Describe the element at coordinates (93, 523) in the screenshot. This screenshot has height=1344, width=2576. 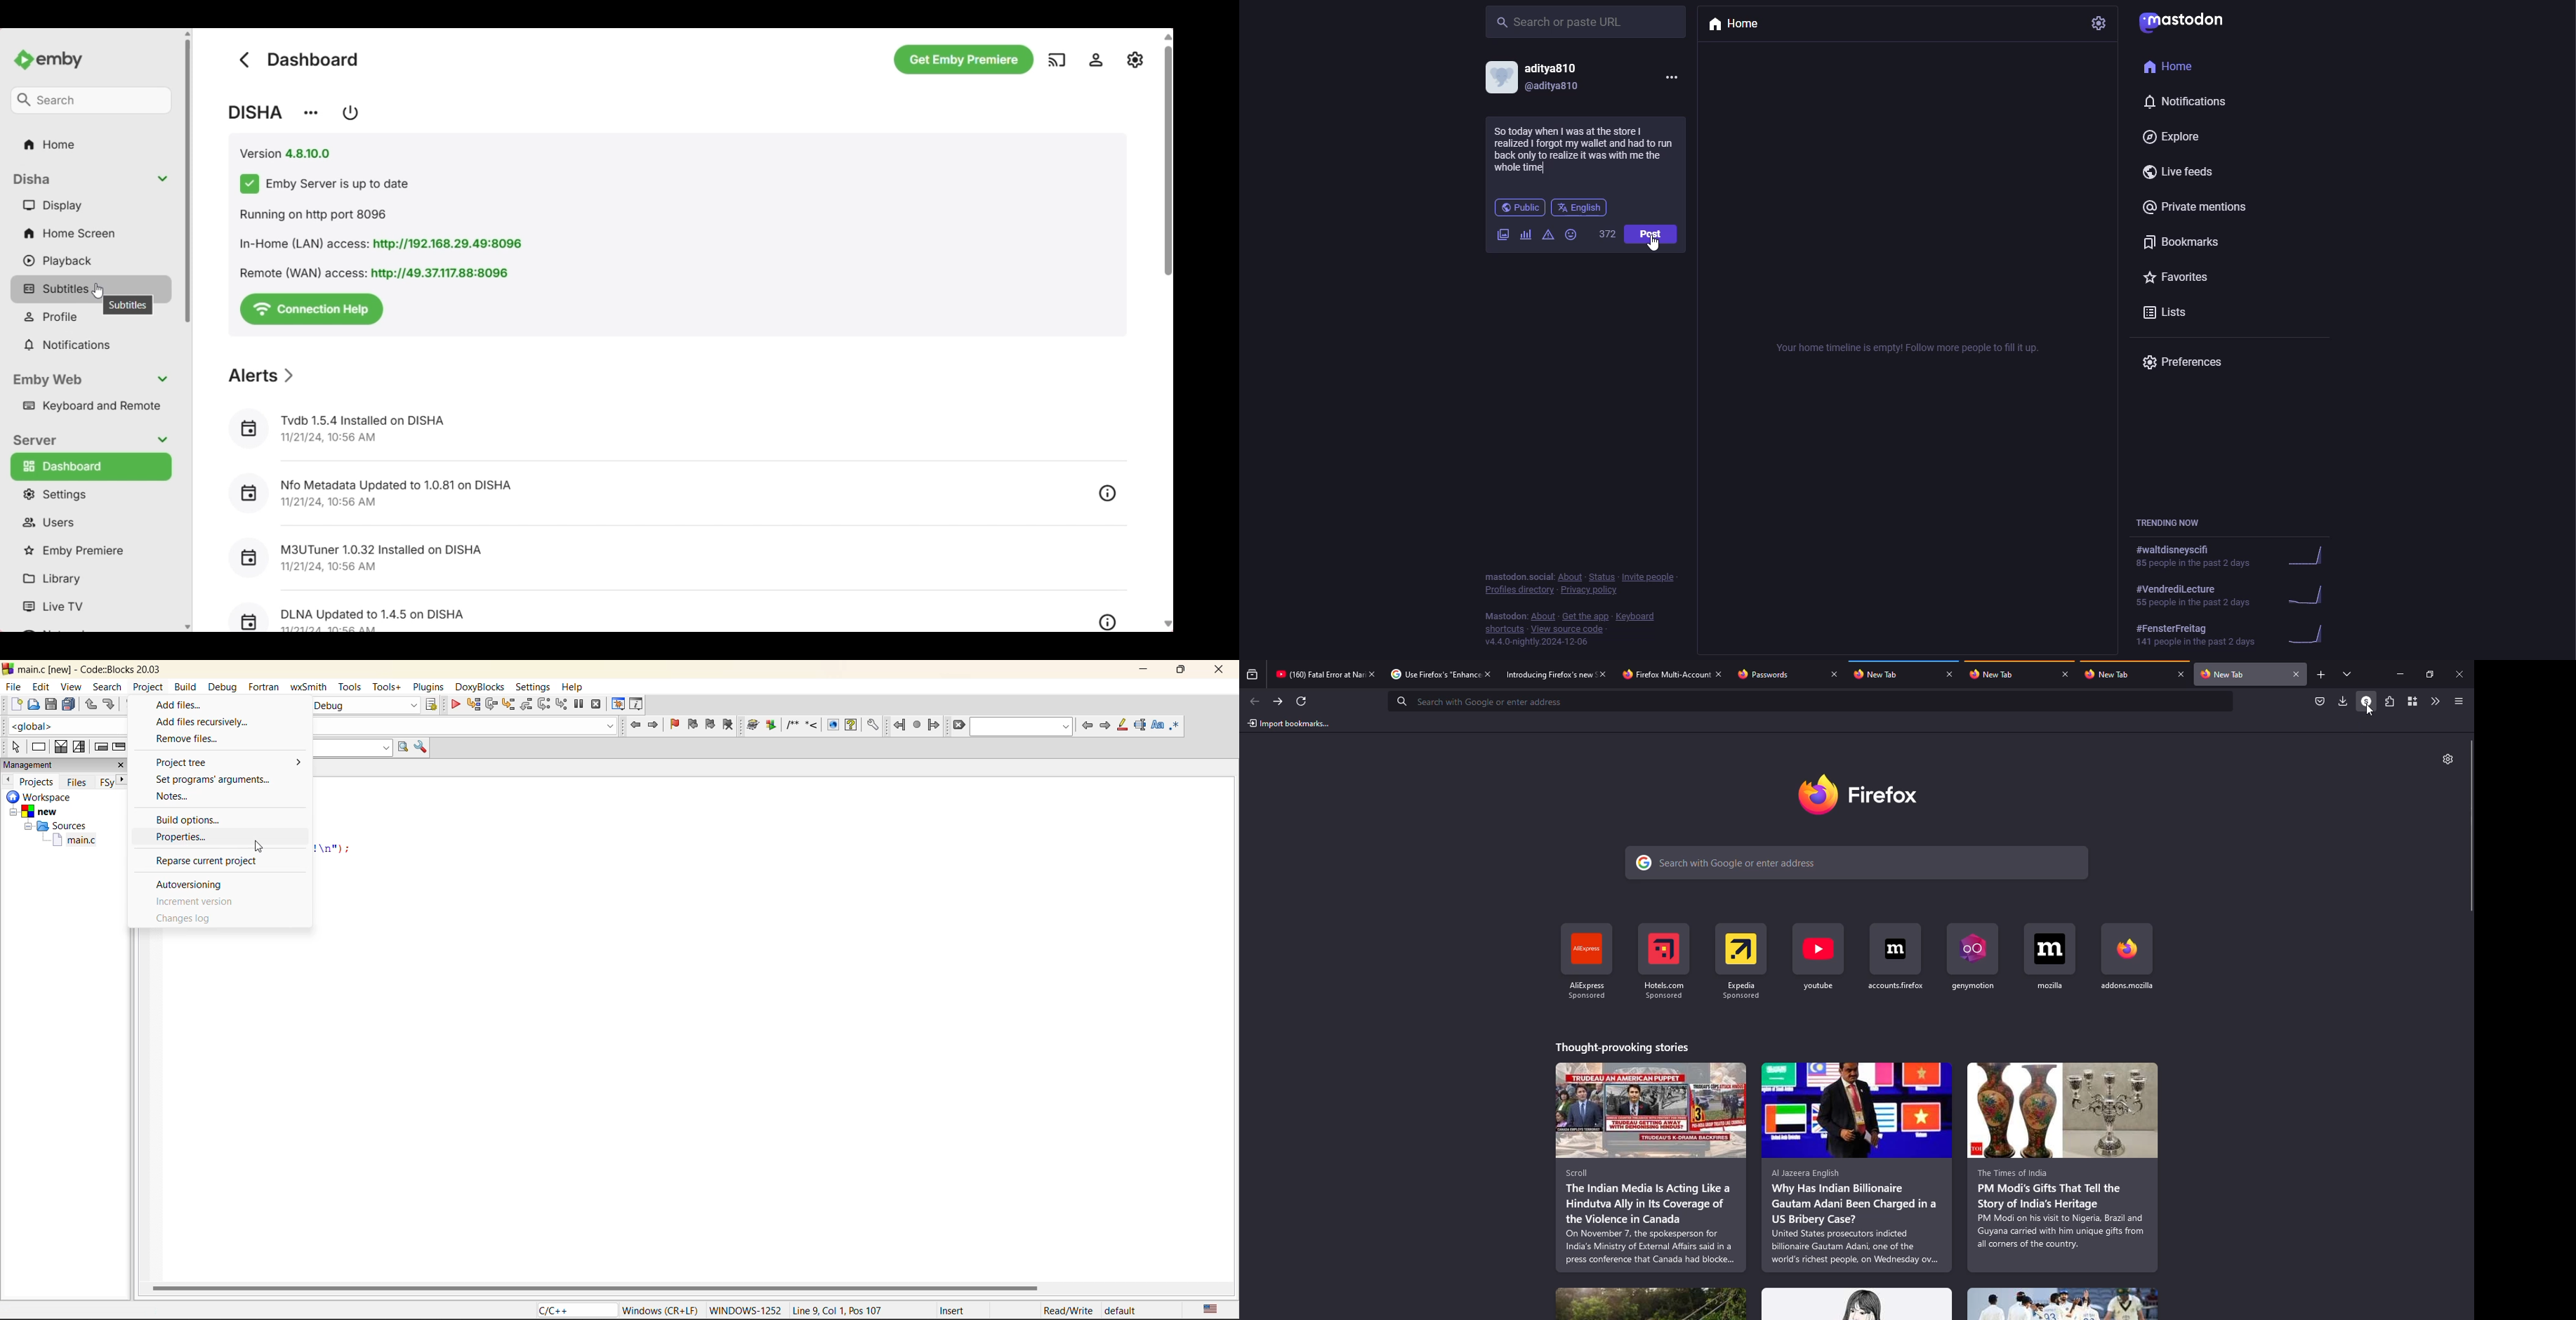
I see `Users` at that location.